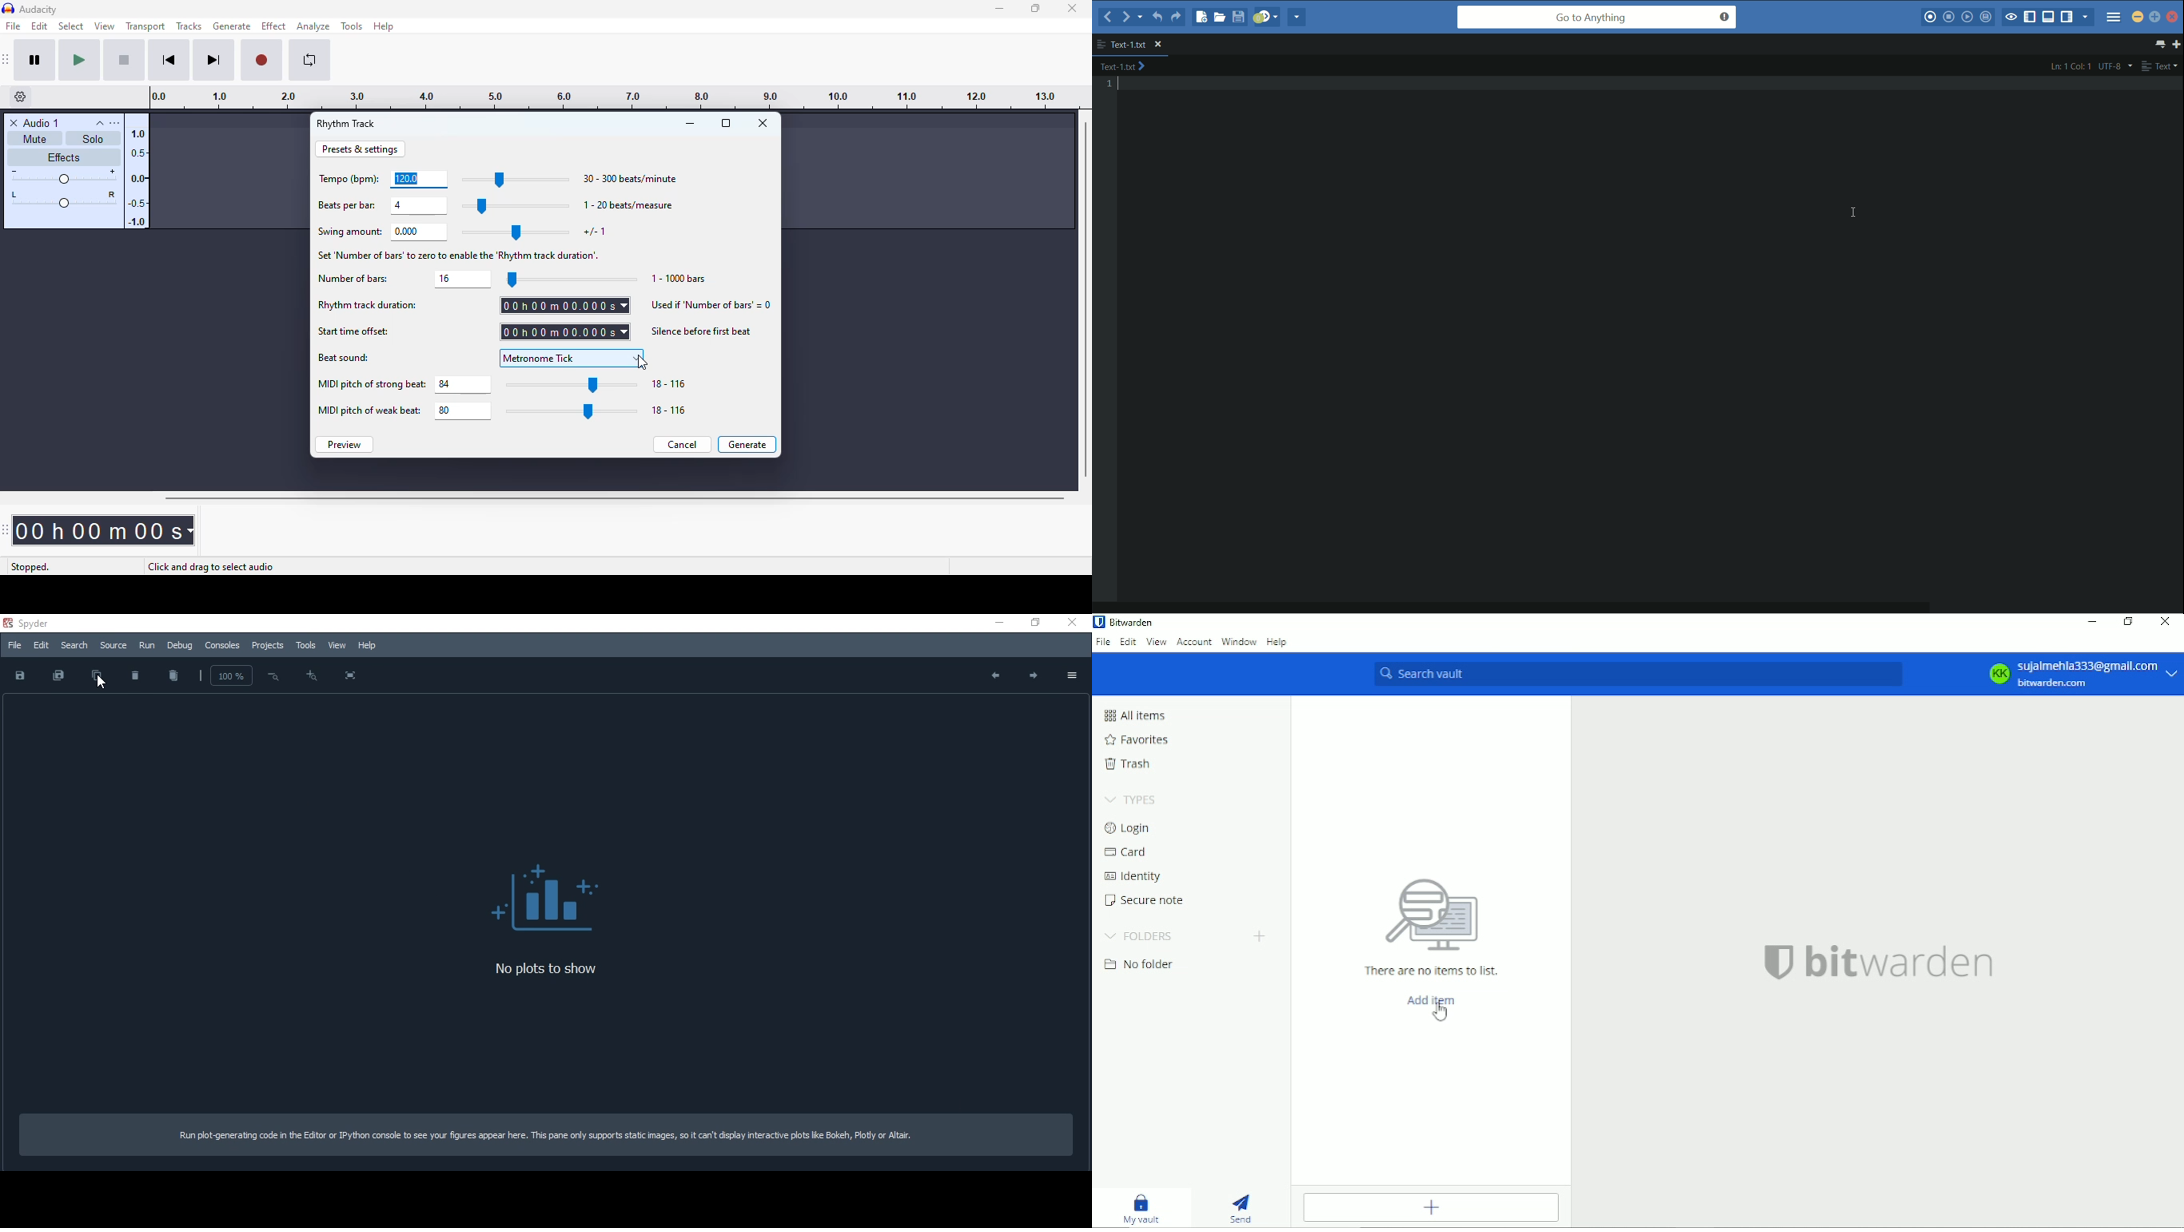 Image resolution: width=2184 pixels, height=1232 pixels. Describe the element at coordinates (2139, 18) in the screenshot. I see `minimize` at that location.